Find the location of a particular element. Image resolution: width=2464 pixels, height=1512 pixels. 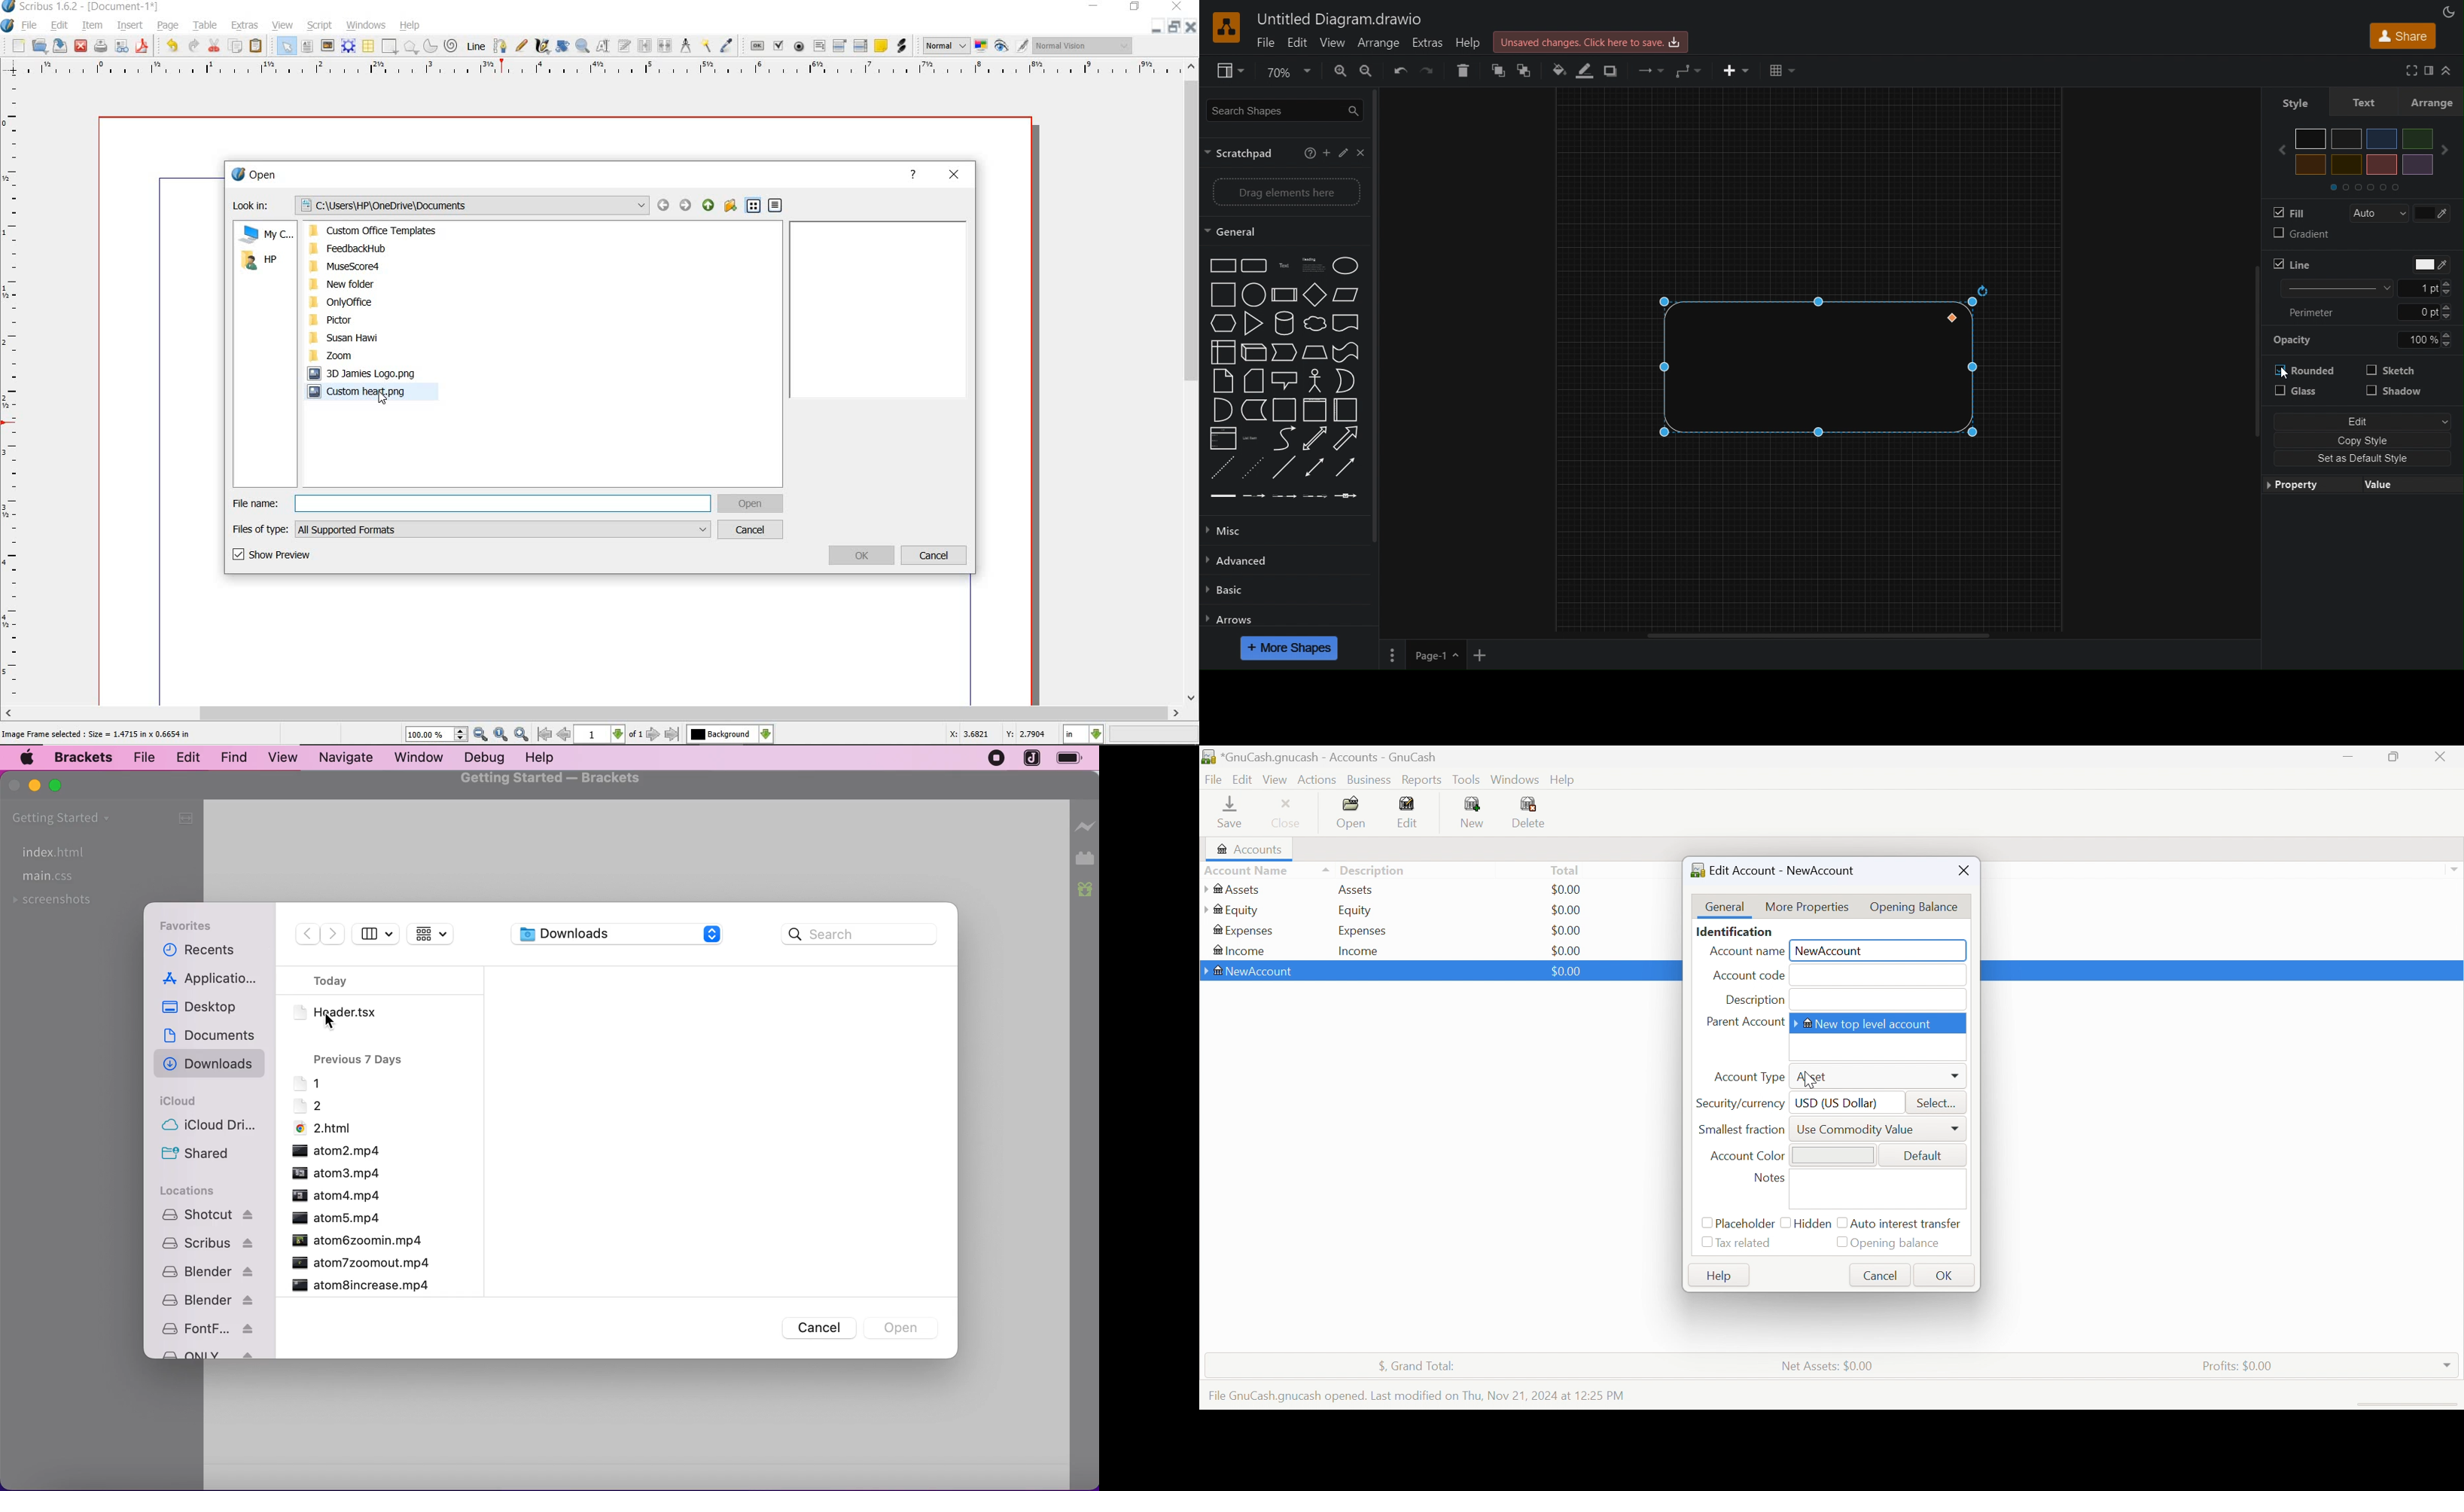

Windows is located at coordinates (1515, 780).